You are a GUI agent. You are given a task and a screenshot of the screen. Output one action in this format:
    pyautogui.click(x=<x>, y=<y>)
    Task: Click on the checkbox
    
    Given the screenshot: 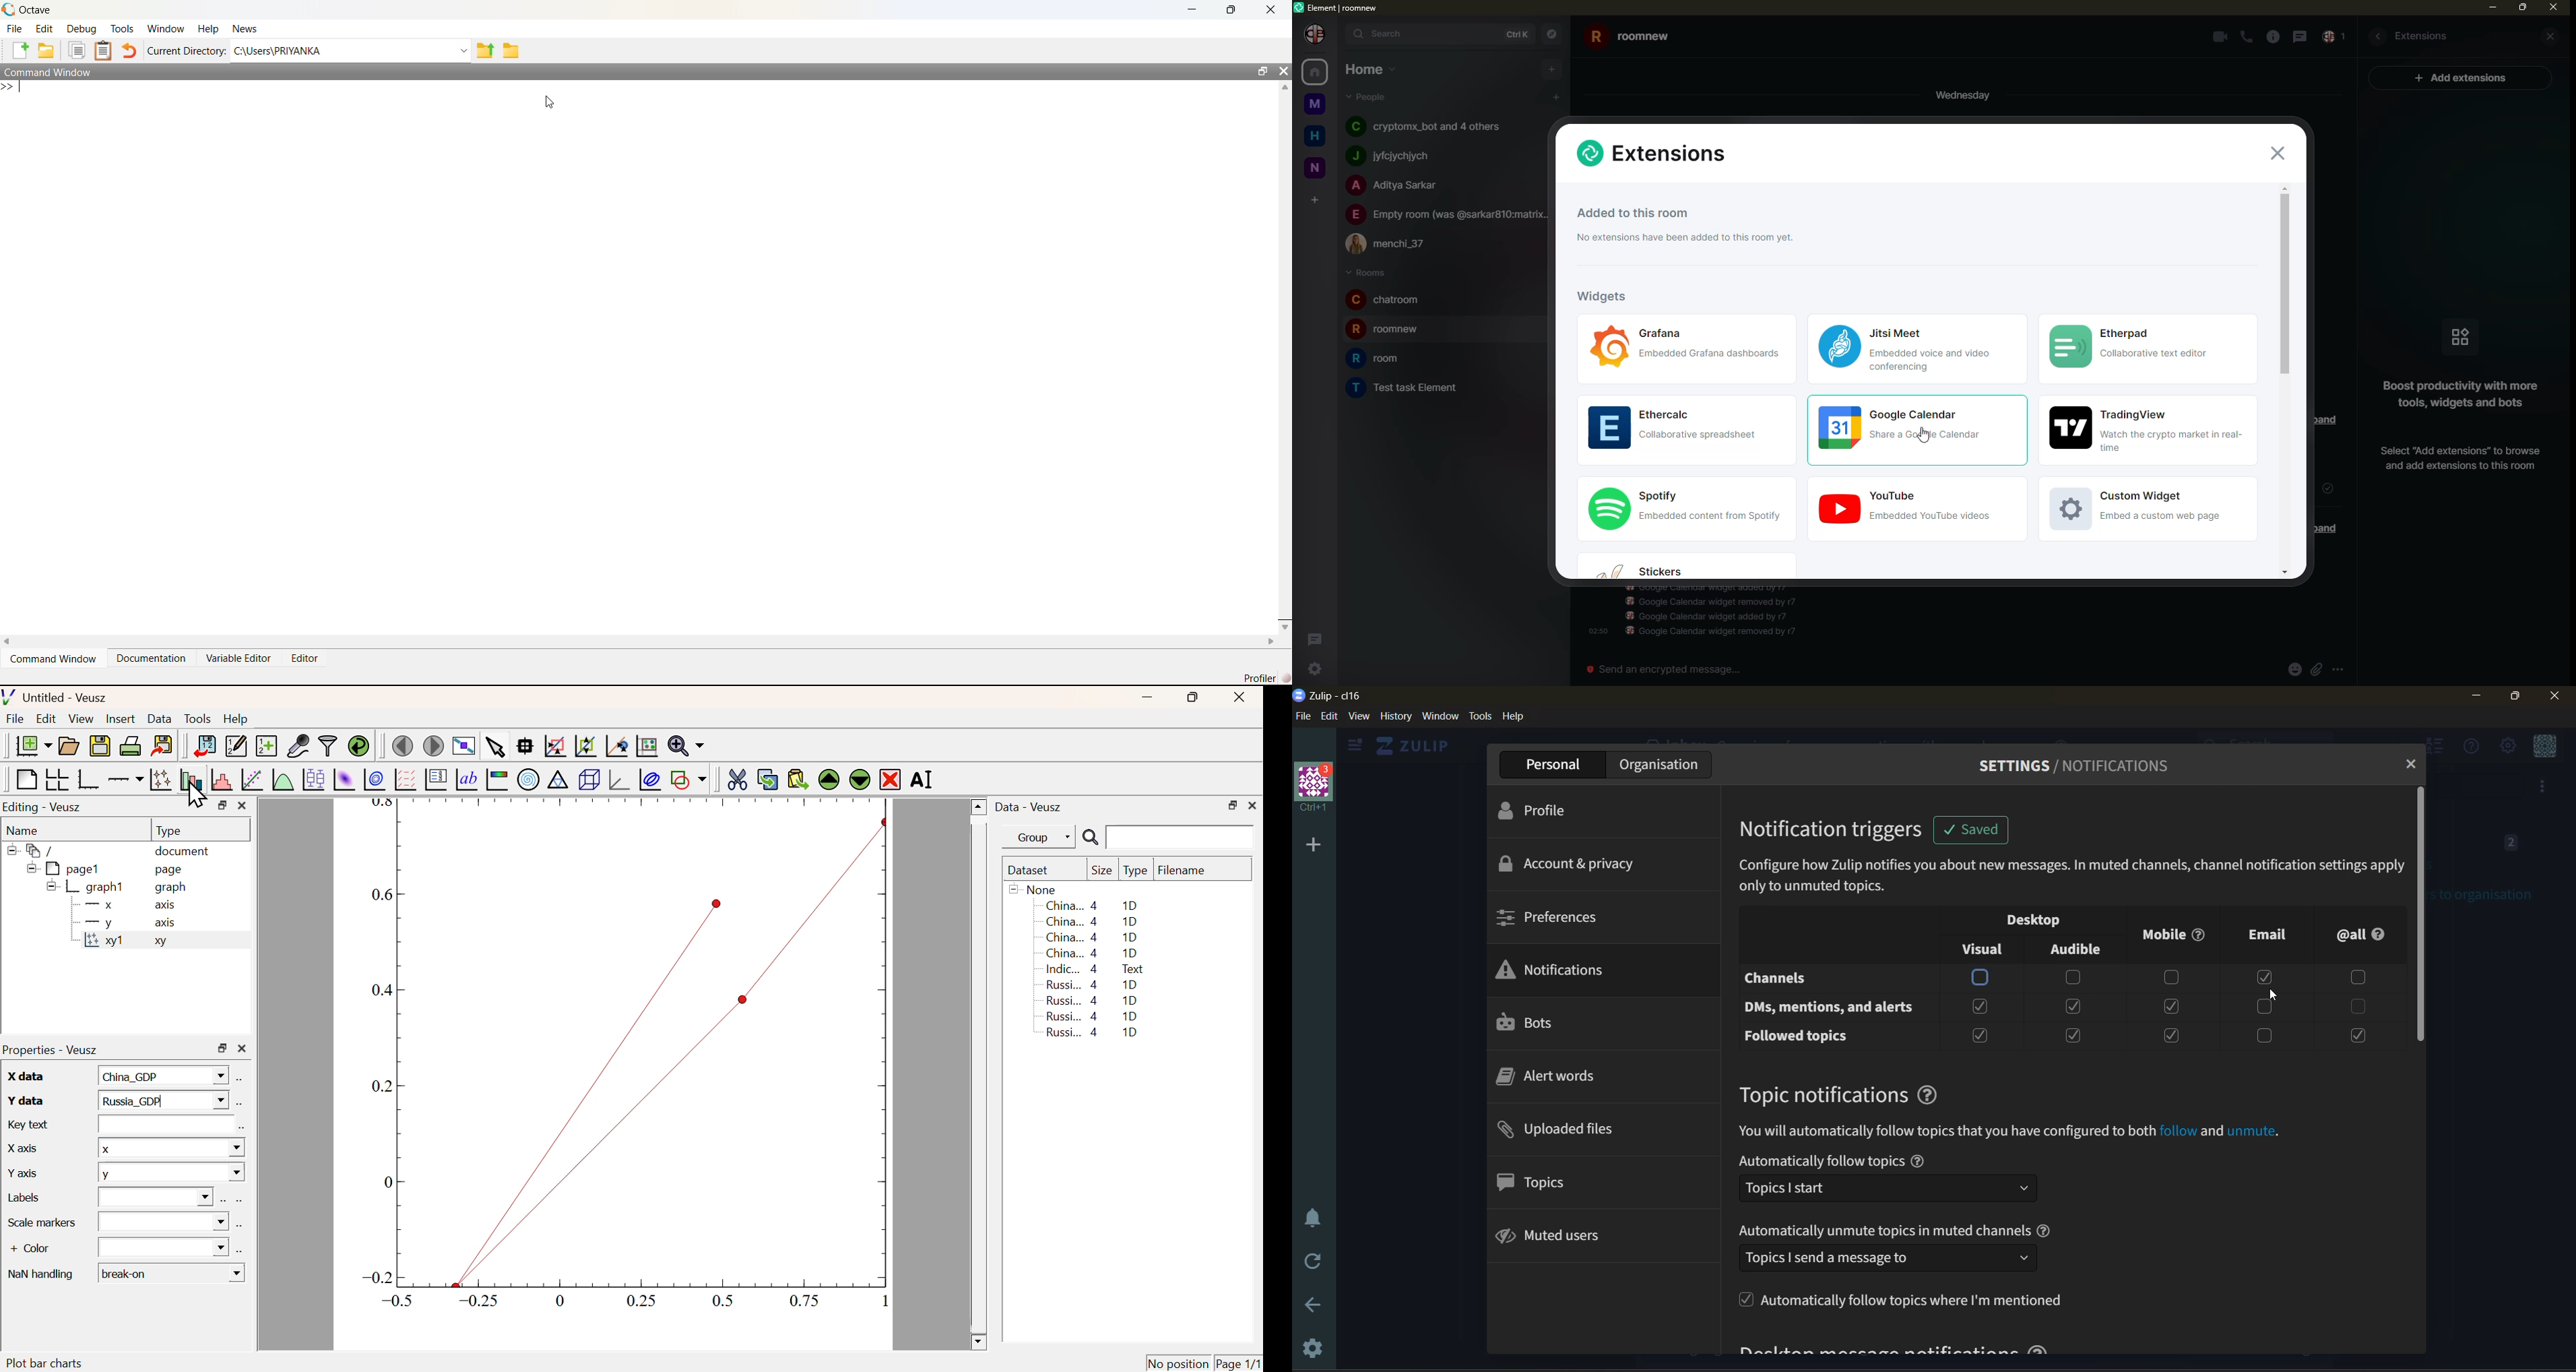 What is the action you would take?
    pyautogui.click(x=1980, y=1036)
    